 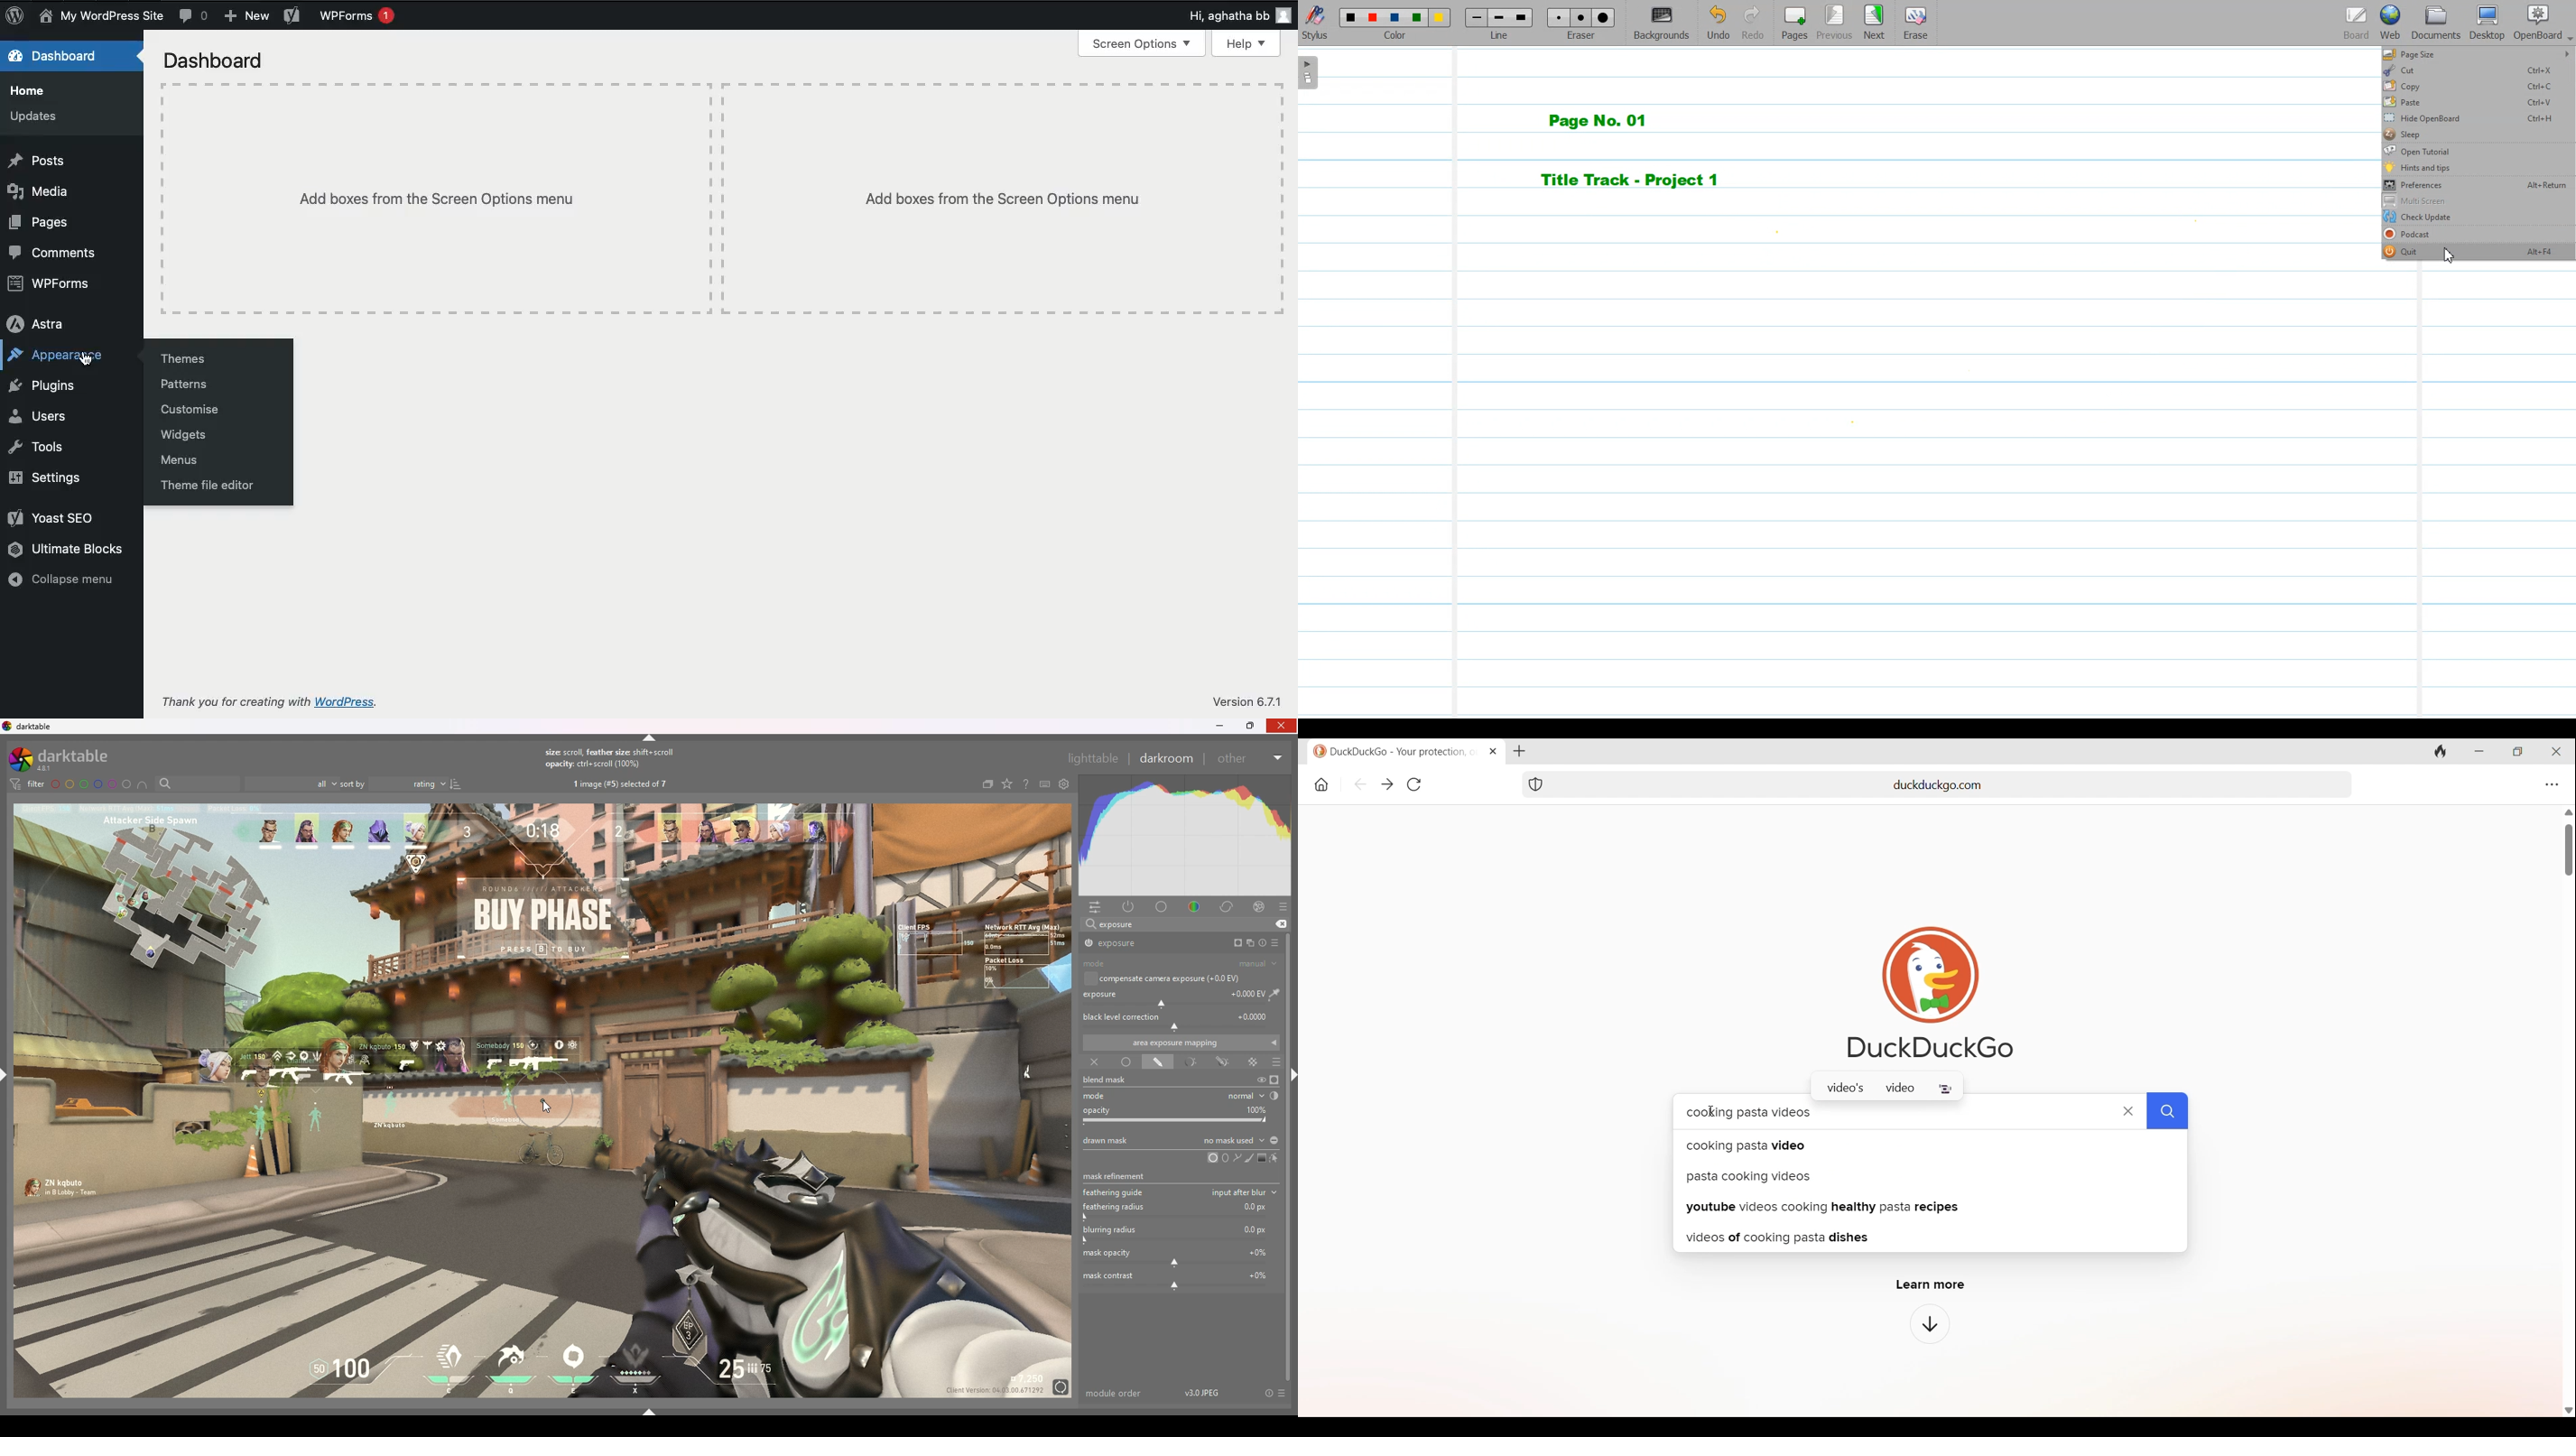 I want to click on drawn and parametric mask, so click(x=1225, y=1063).